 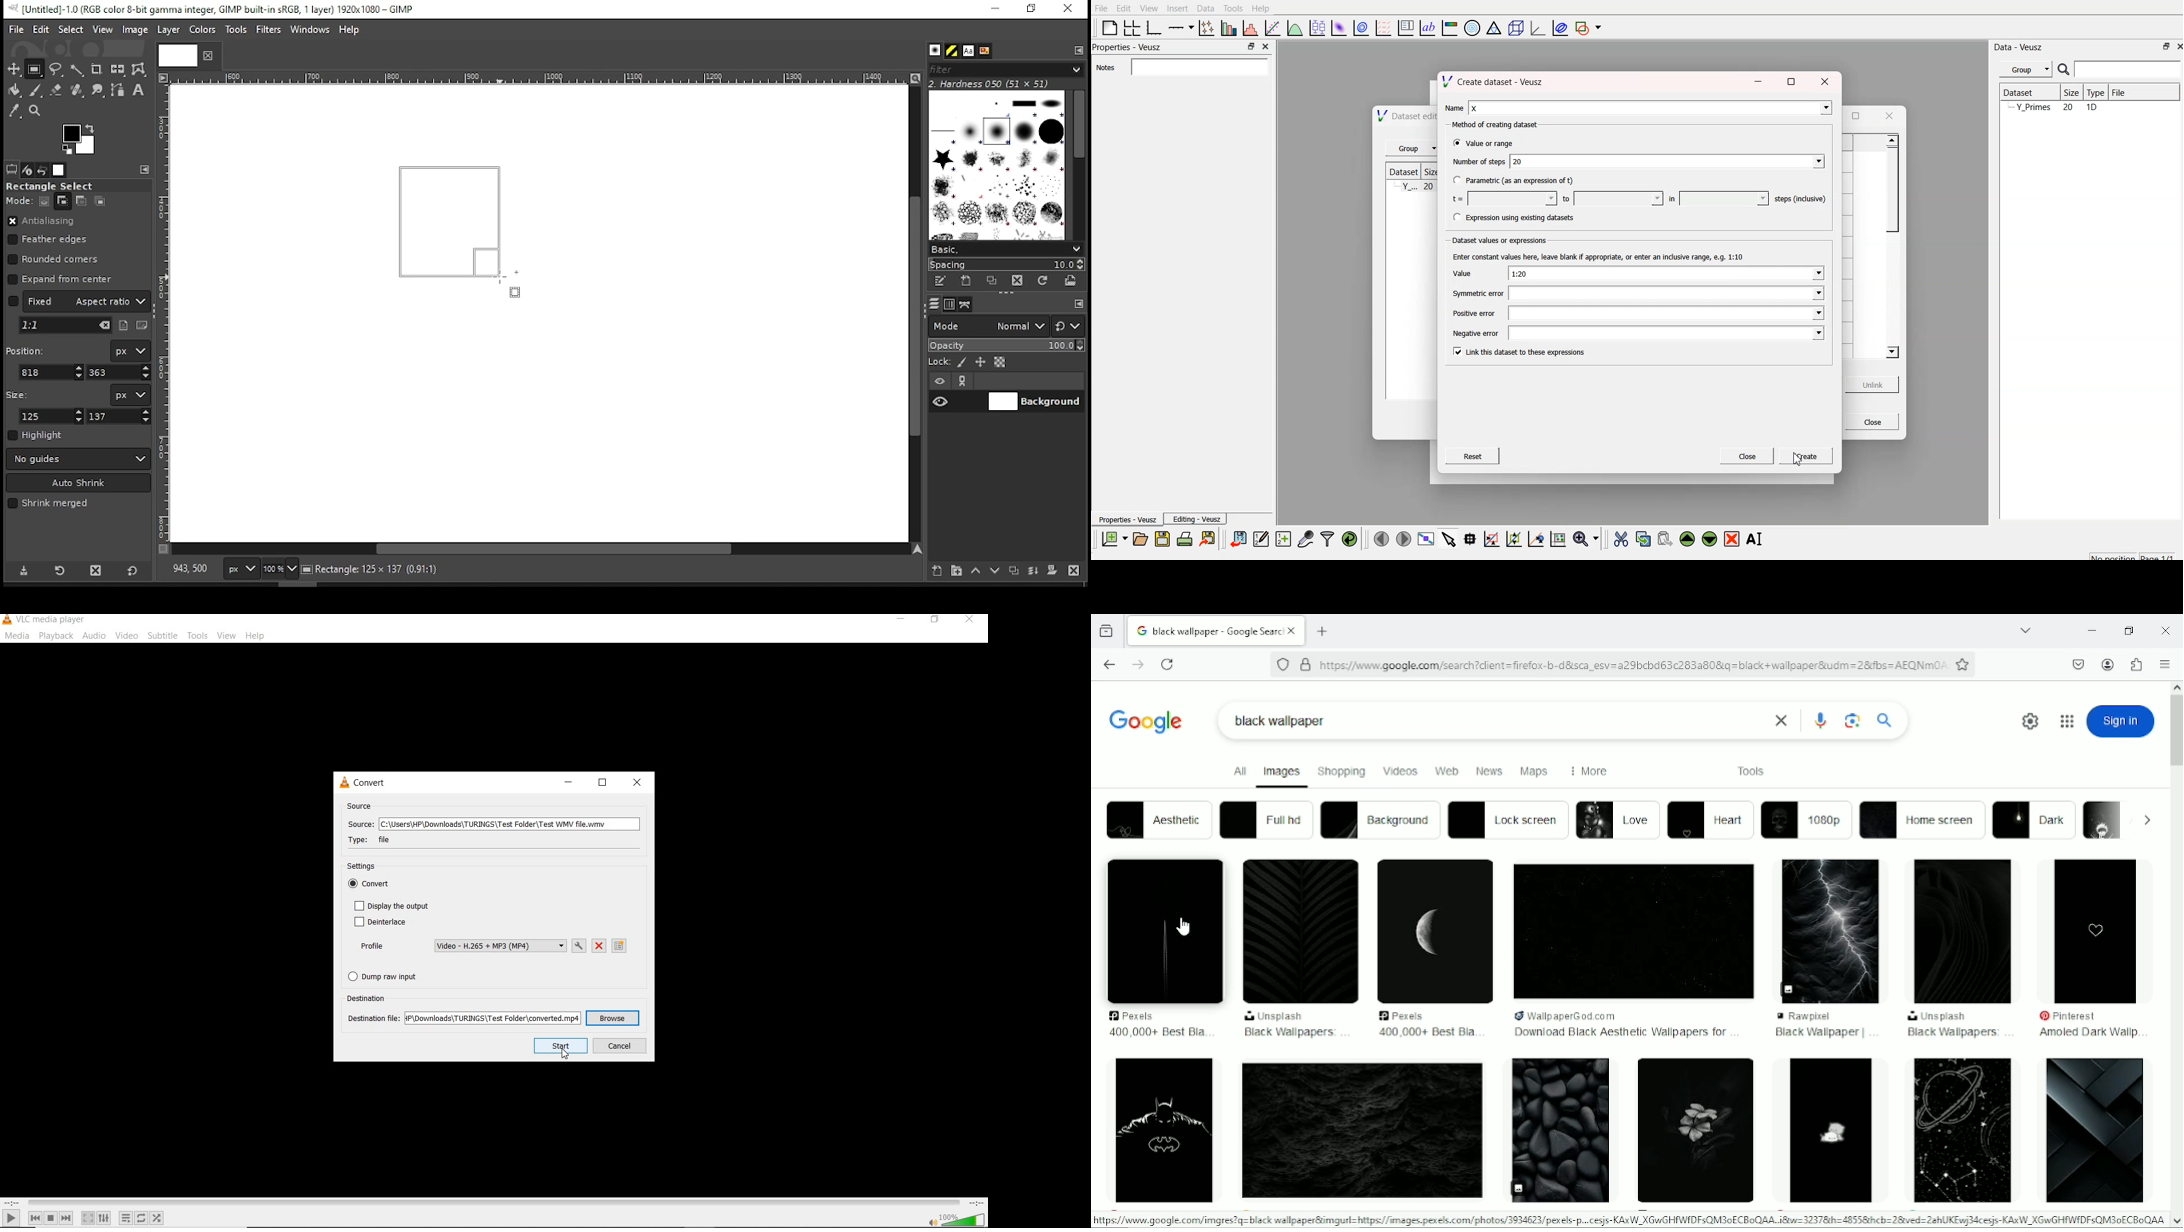 What do you see at coordinates (1282, 774) in the screenshot?
I see `images` at bounding box center [1282, 774].